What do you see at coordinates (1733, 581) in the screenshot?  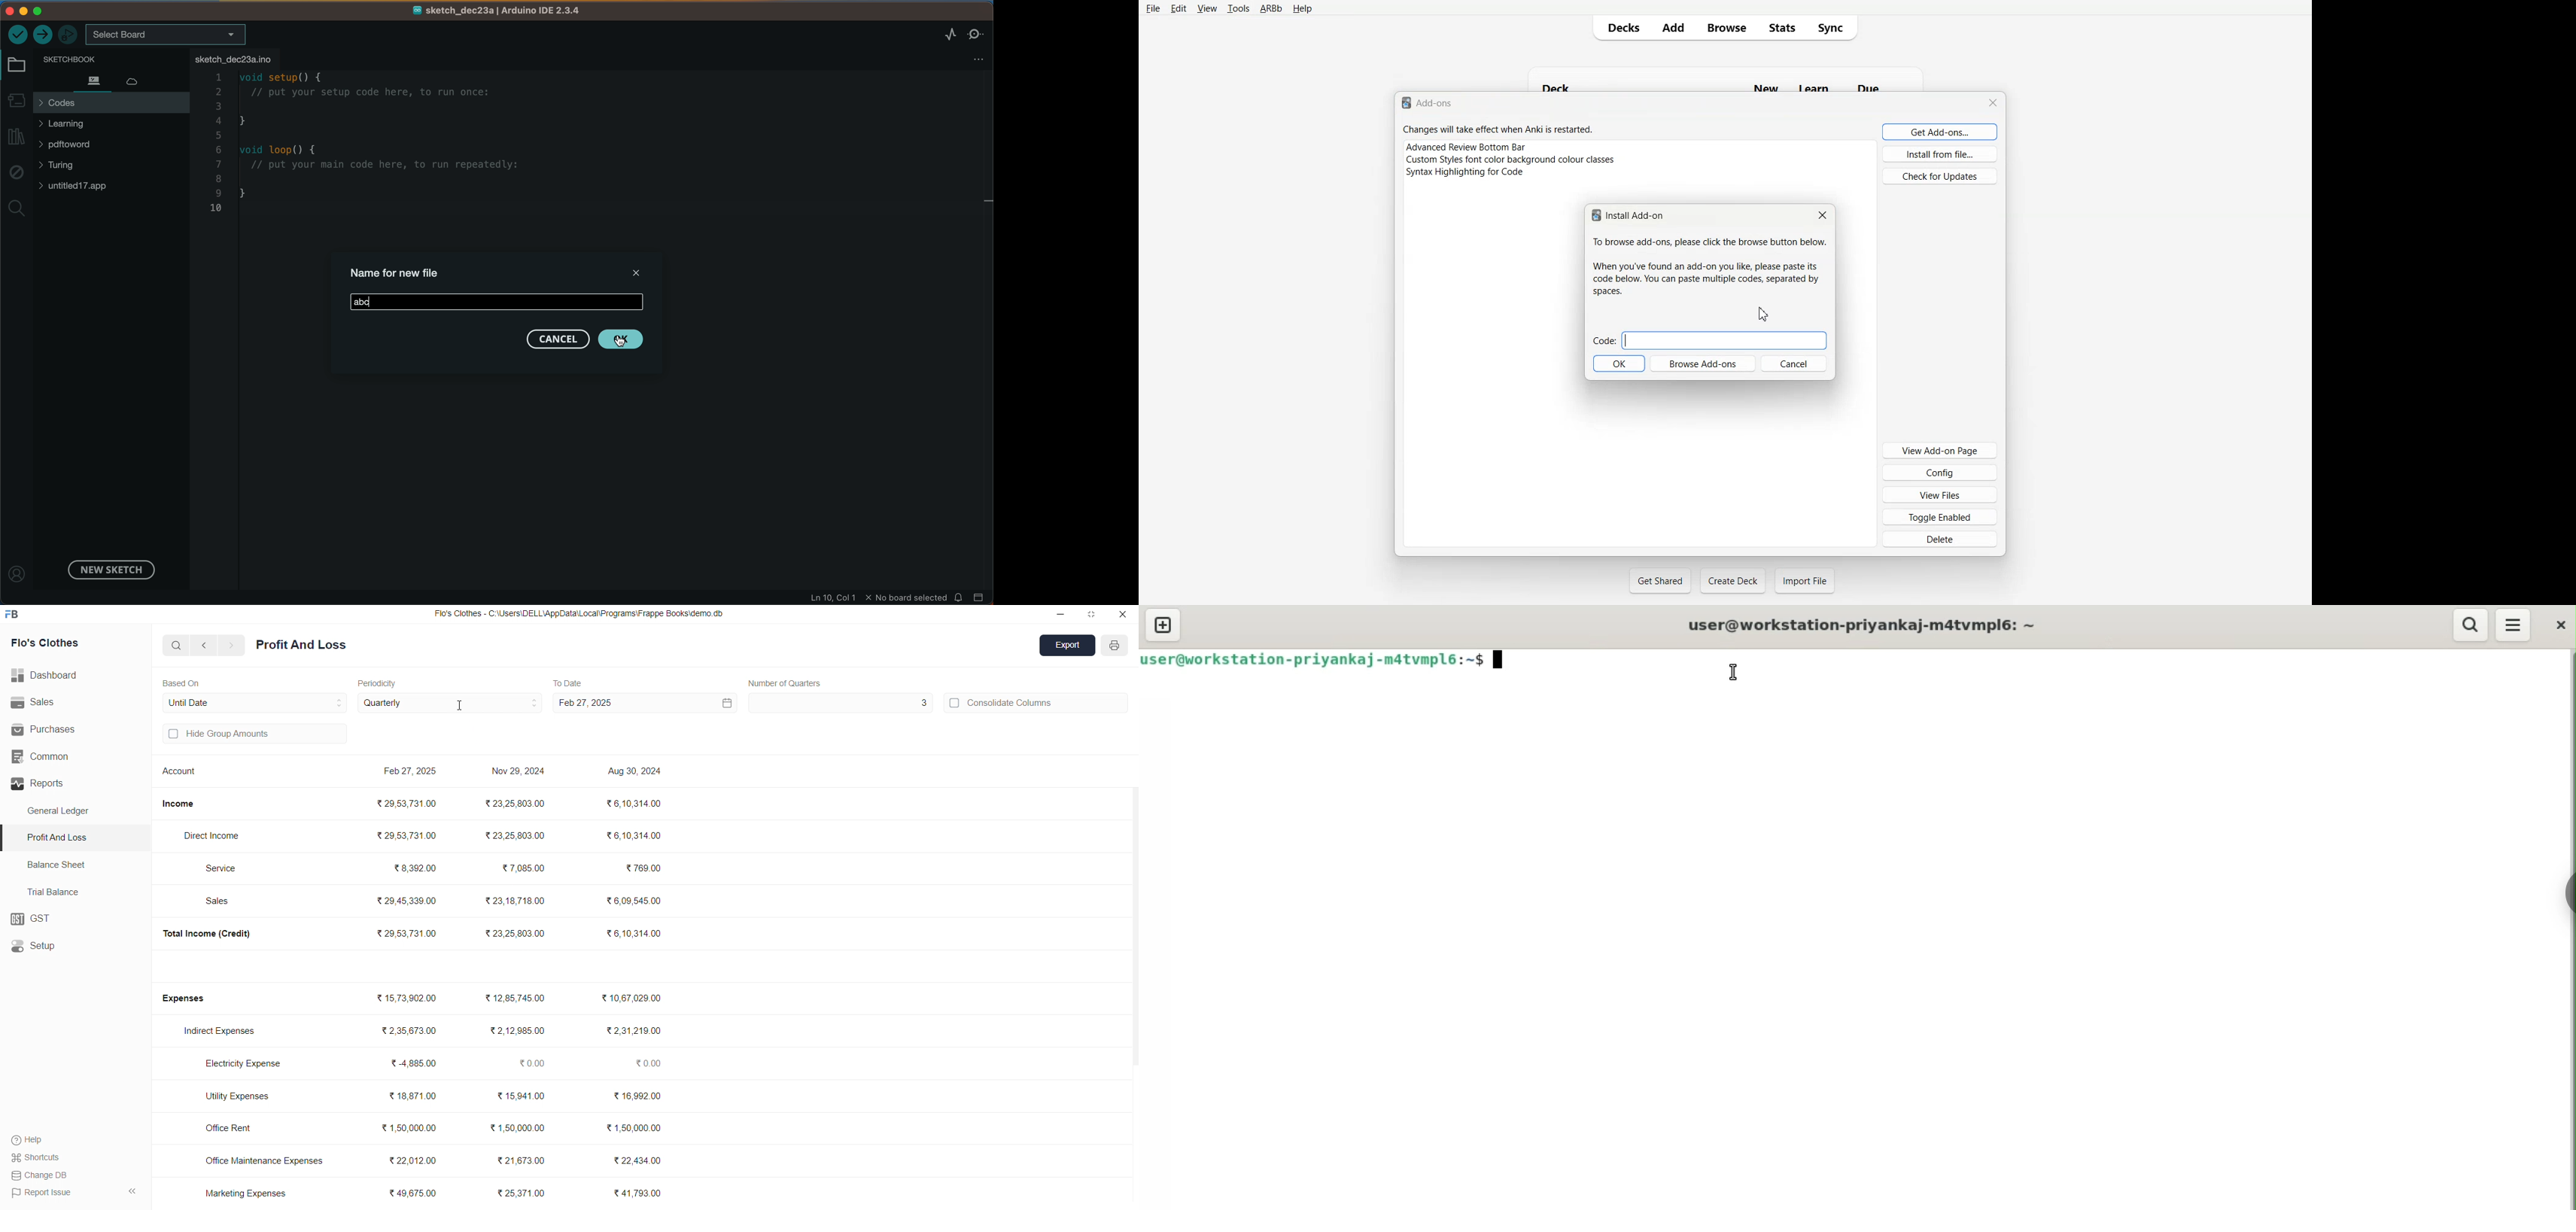 I see `Create Deck` at bounding box center [1733, 581].